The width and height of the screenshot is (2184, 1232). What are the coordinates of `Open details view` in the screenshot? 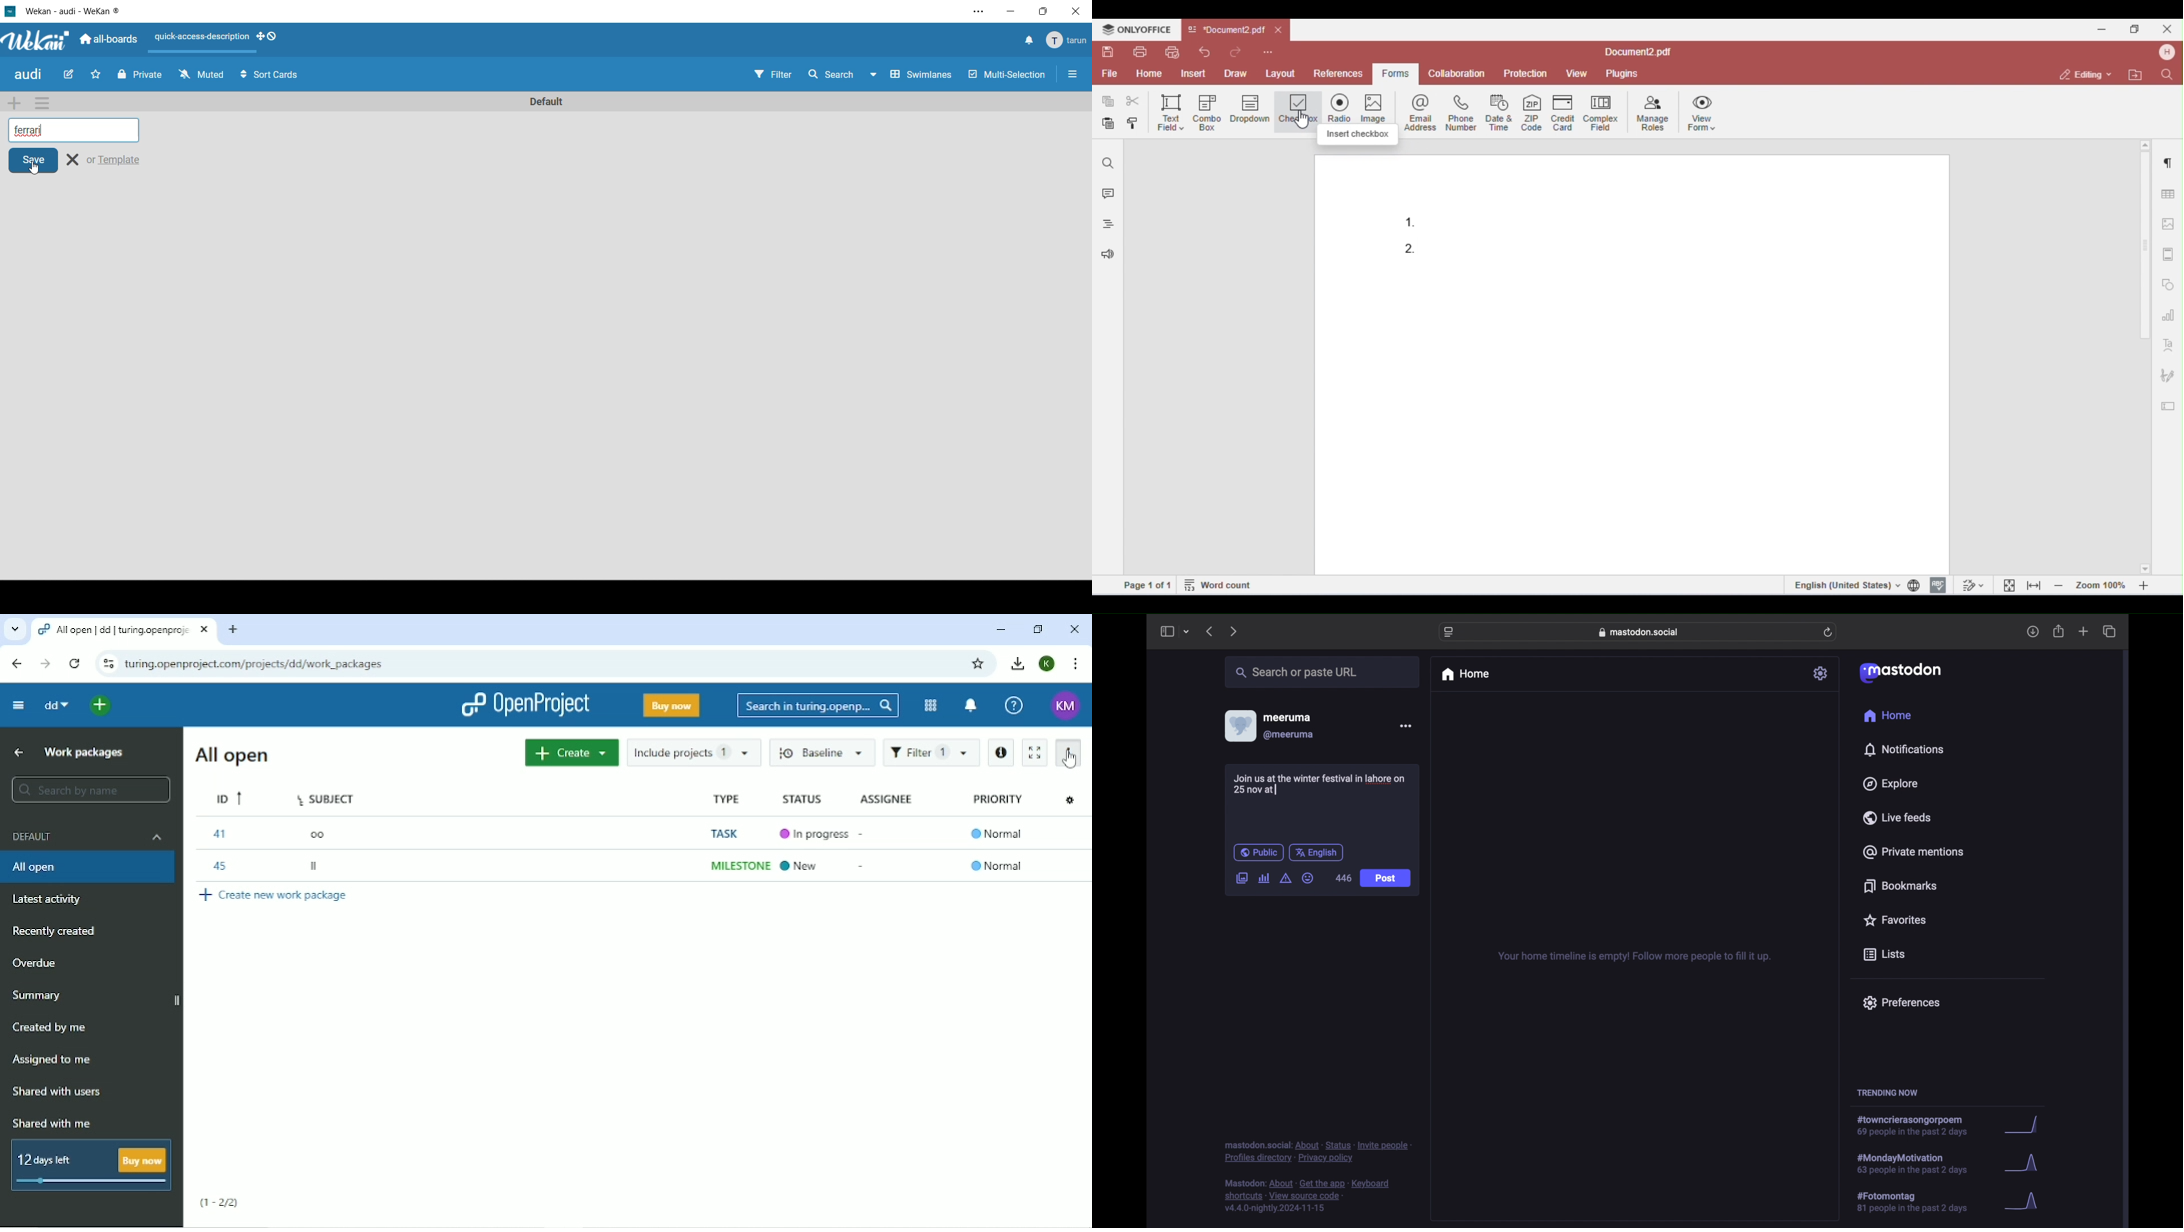 It's located at (1002, 753).